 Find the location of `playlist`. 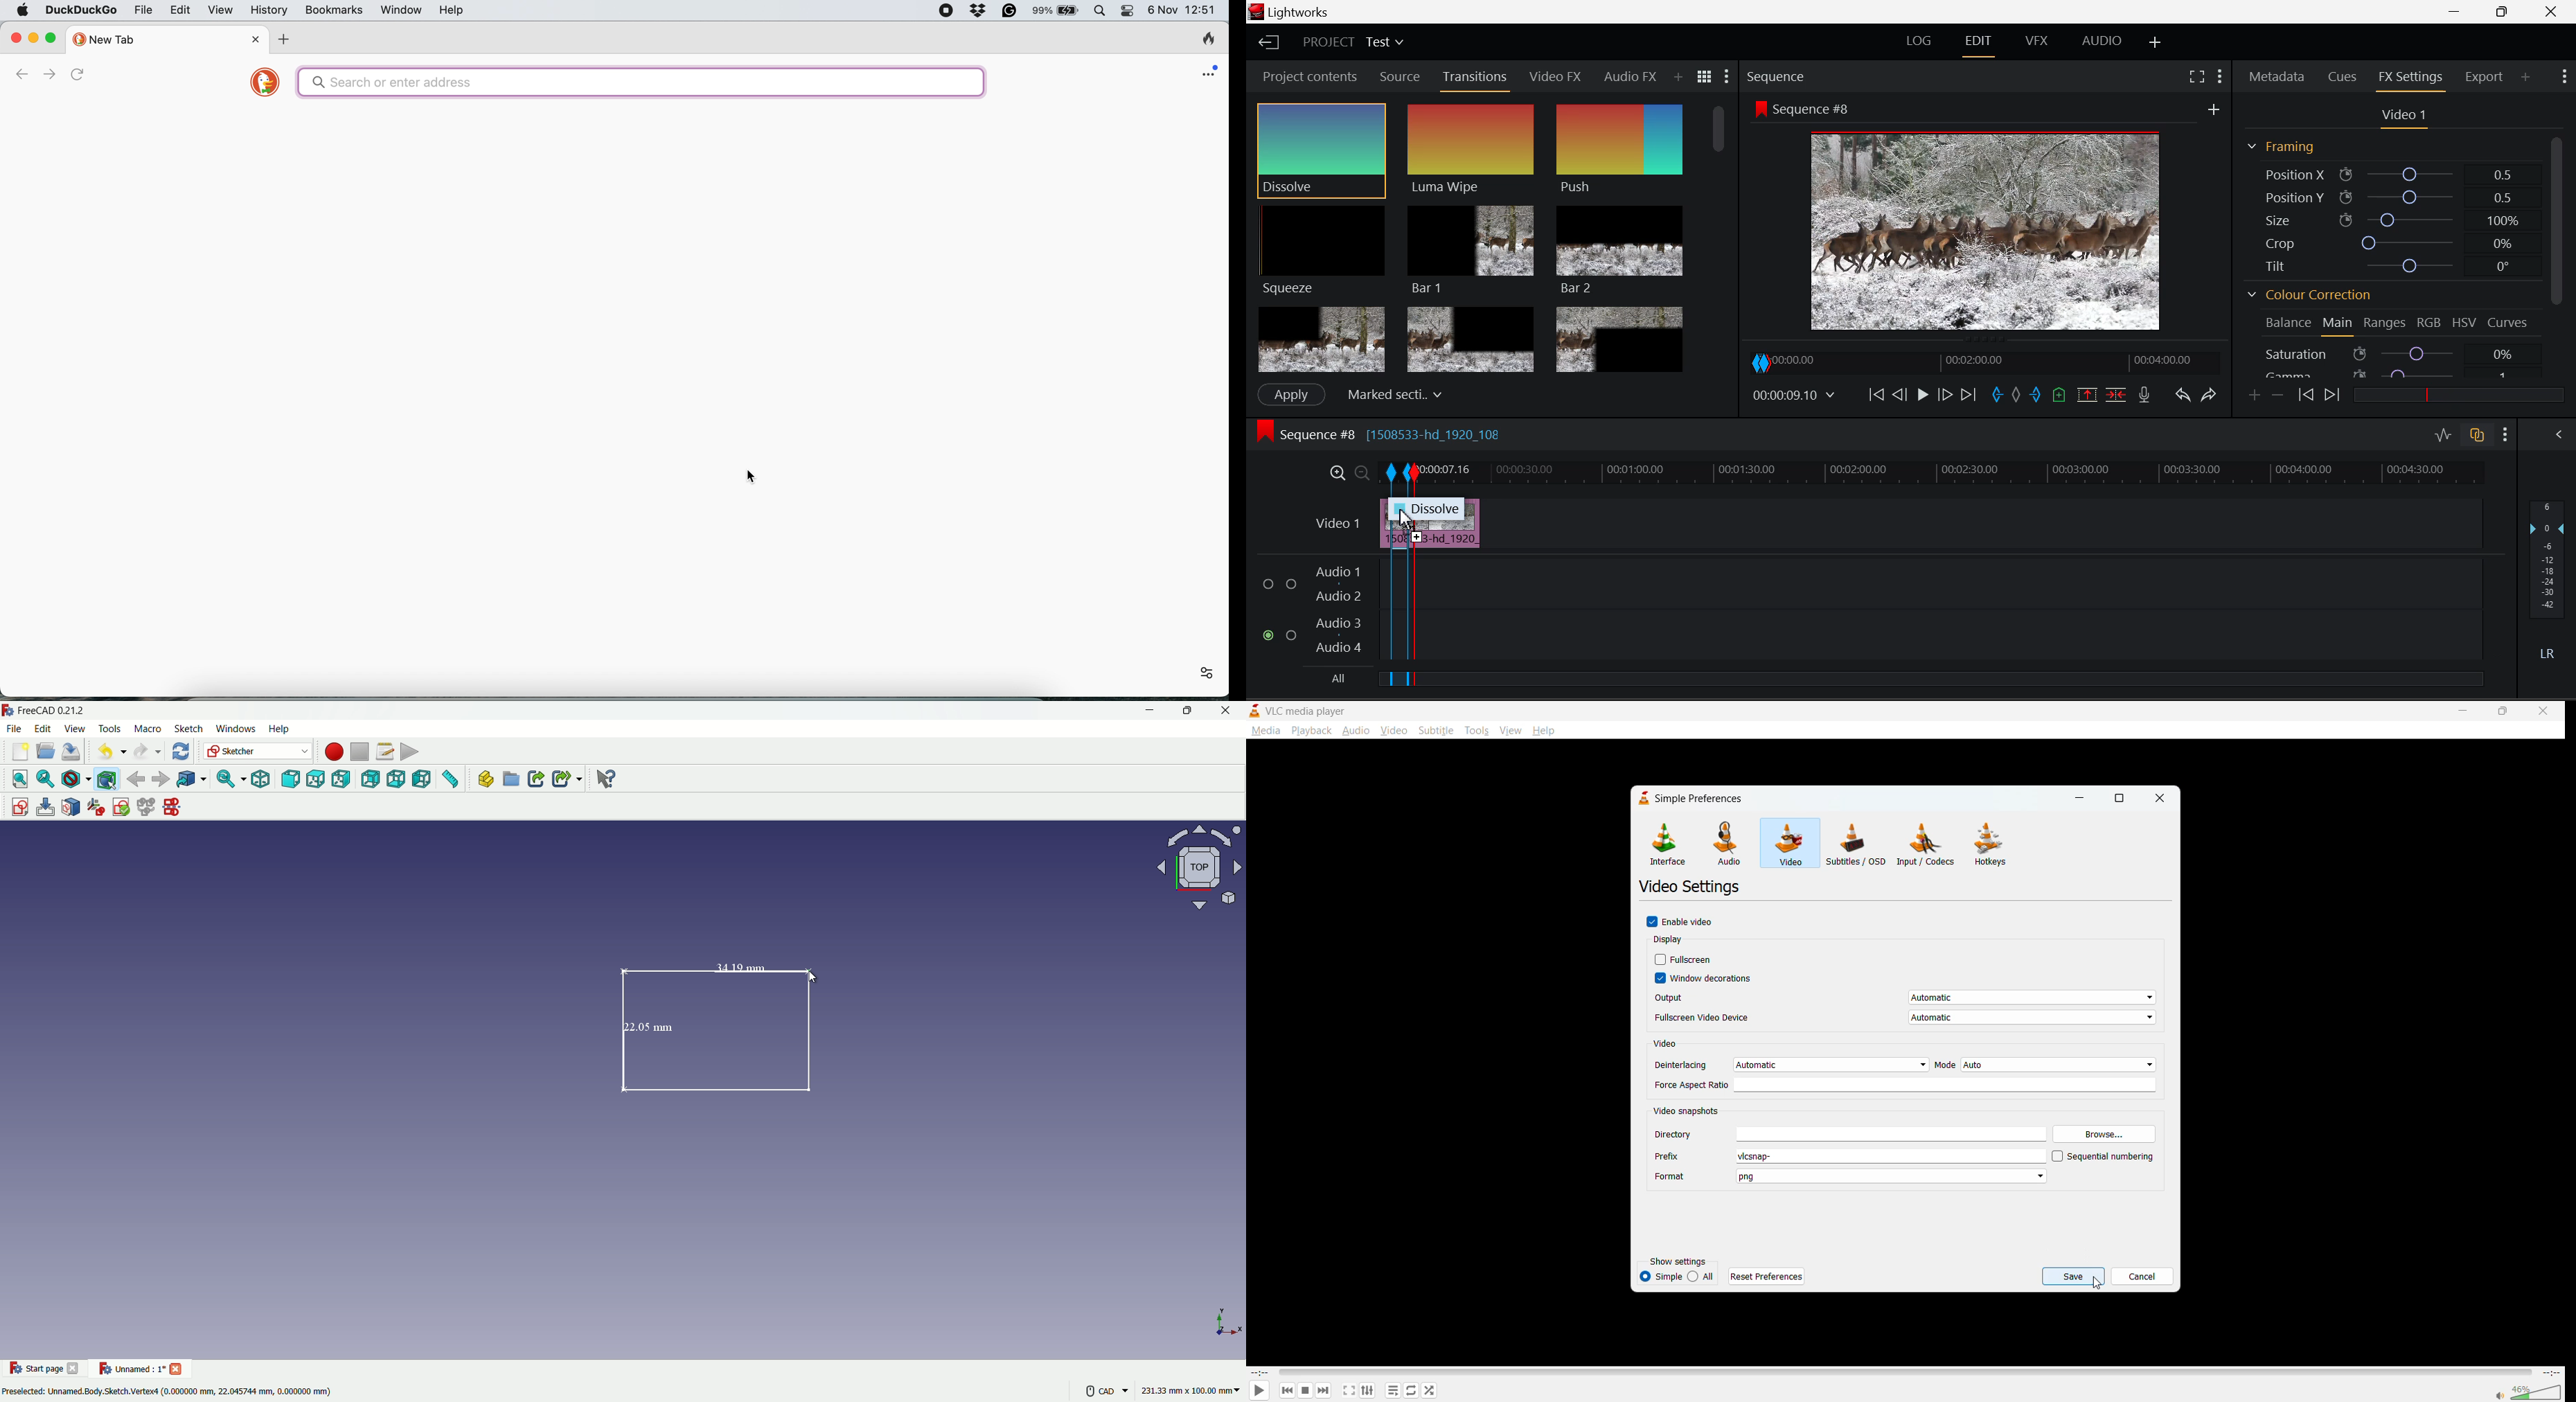

playlist is located at coordinates (1394, 1390).